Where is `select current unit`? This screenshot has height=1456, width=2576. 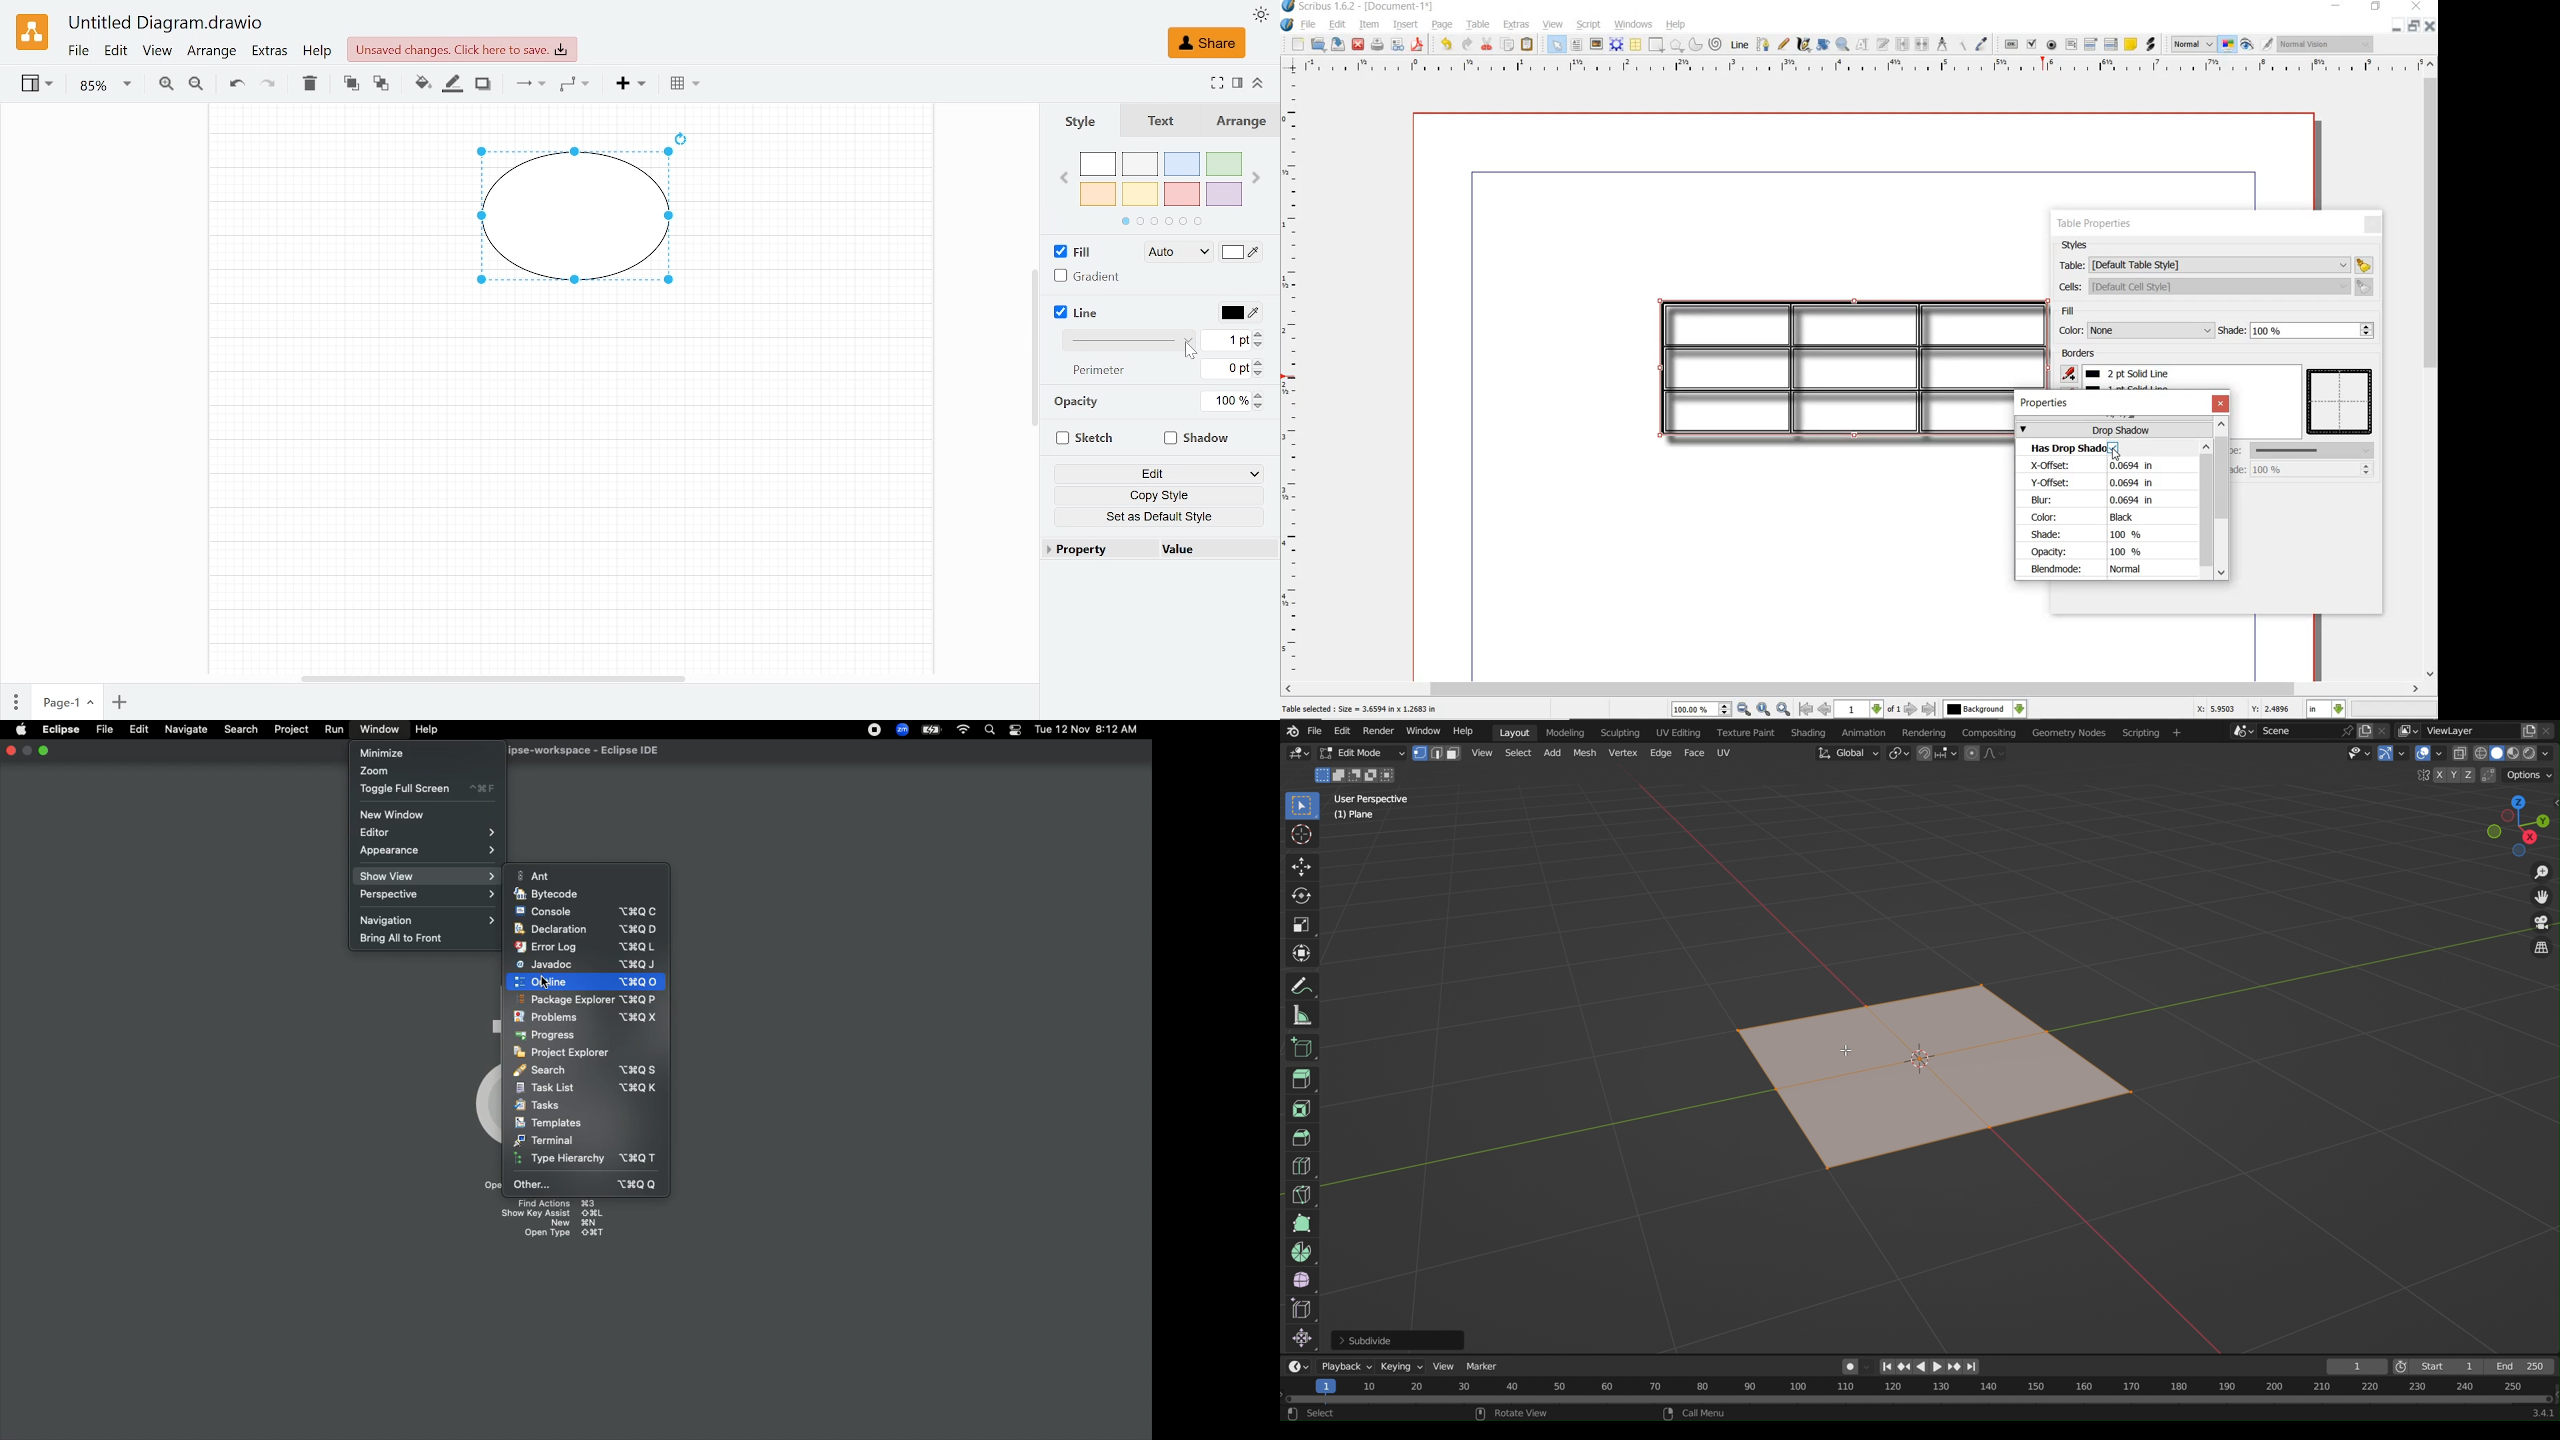
select current unit is located at coordinates (2326, 710).